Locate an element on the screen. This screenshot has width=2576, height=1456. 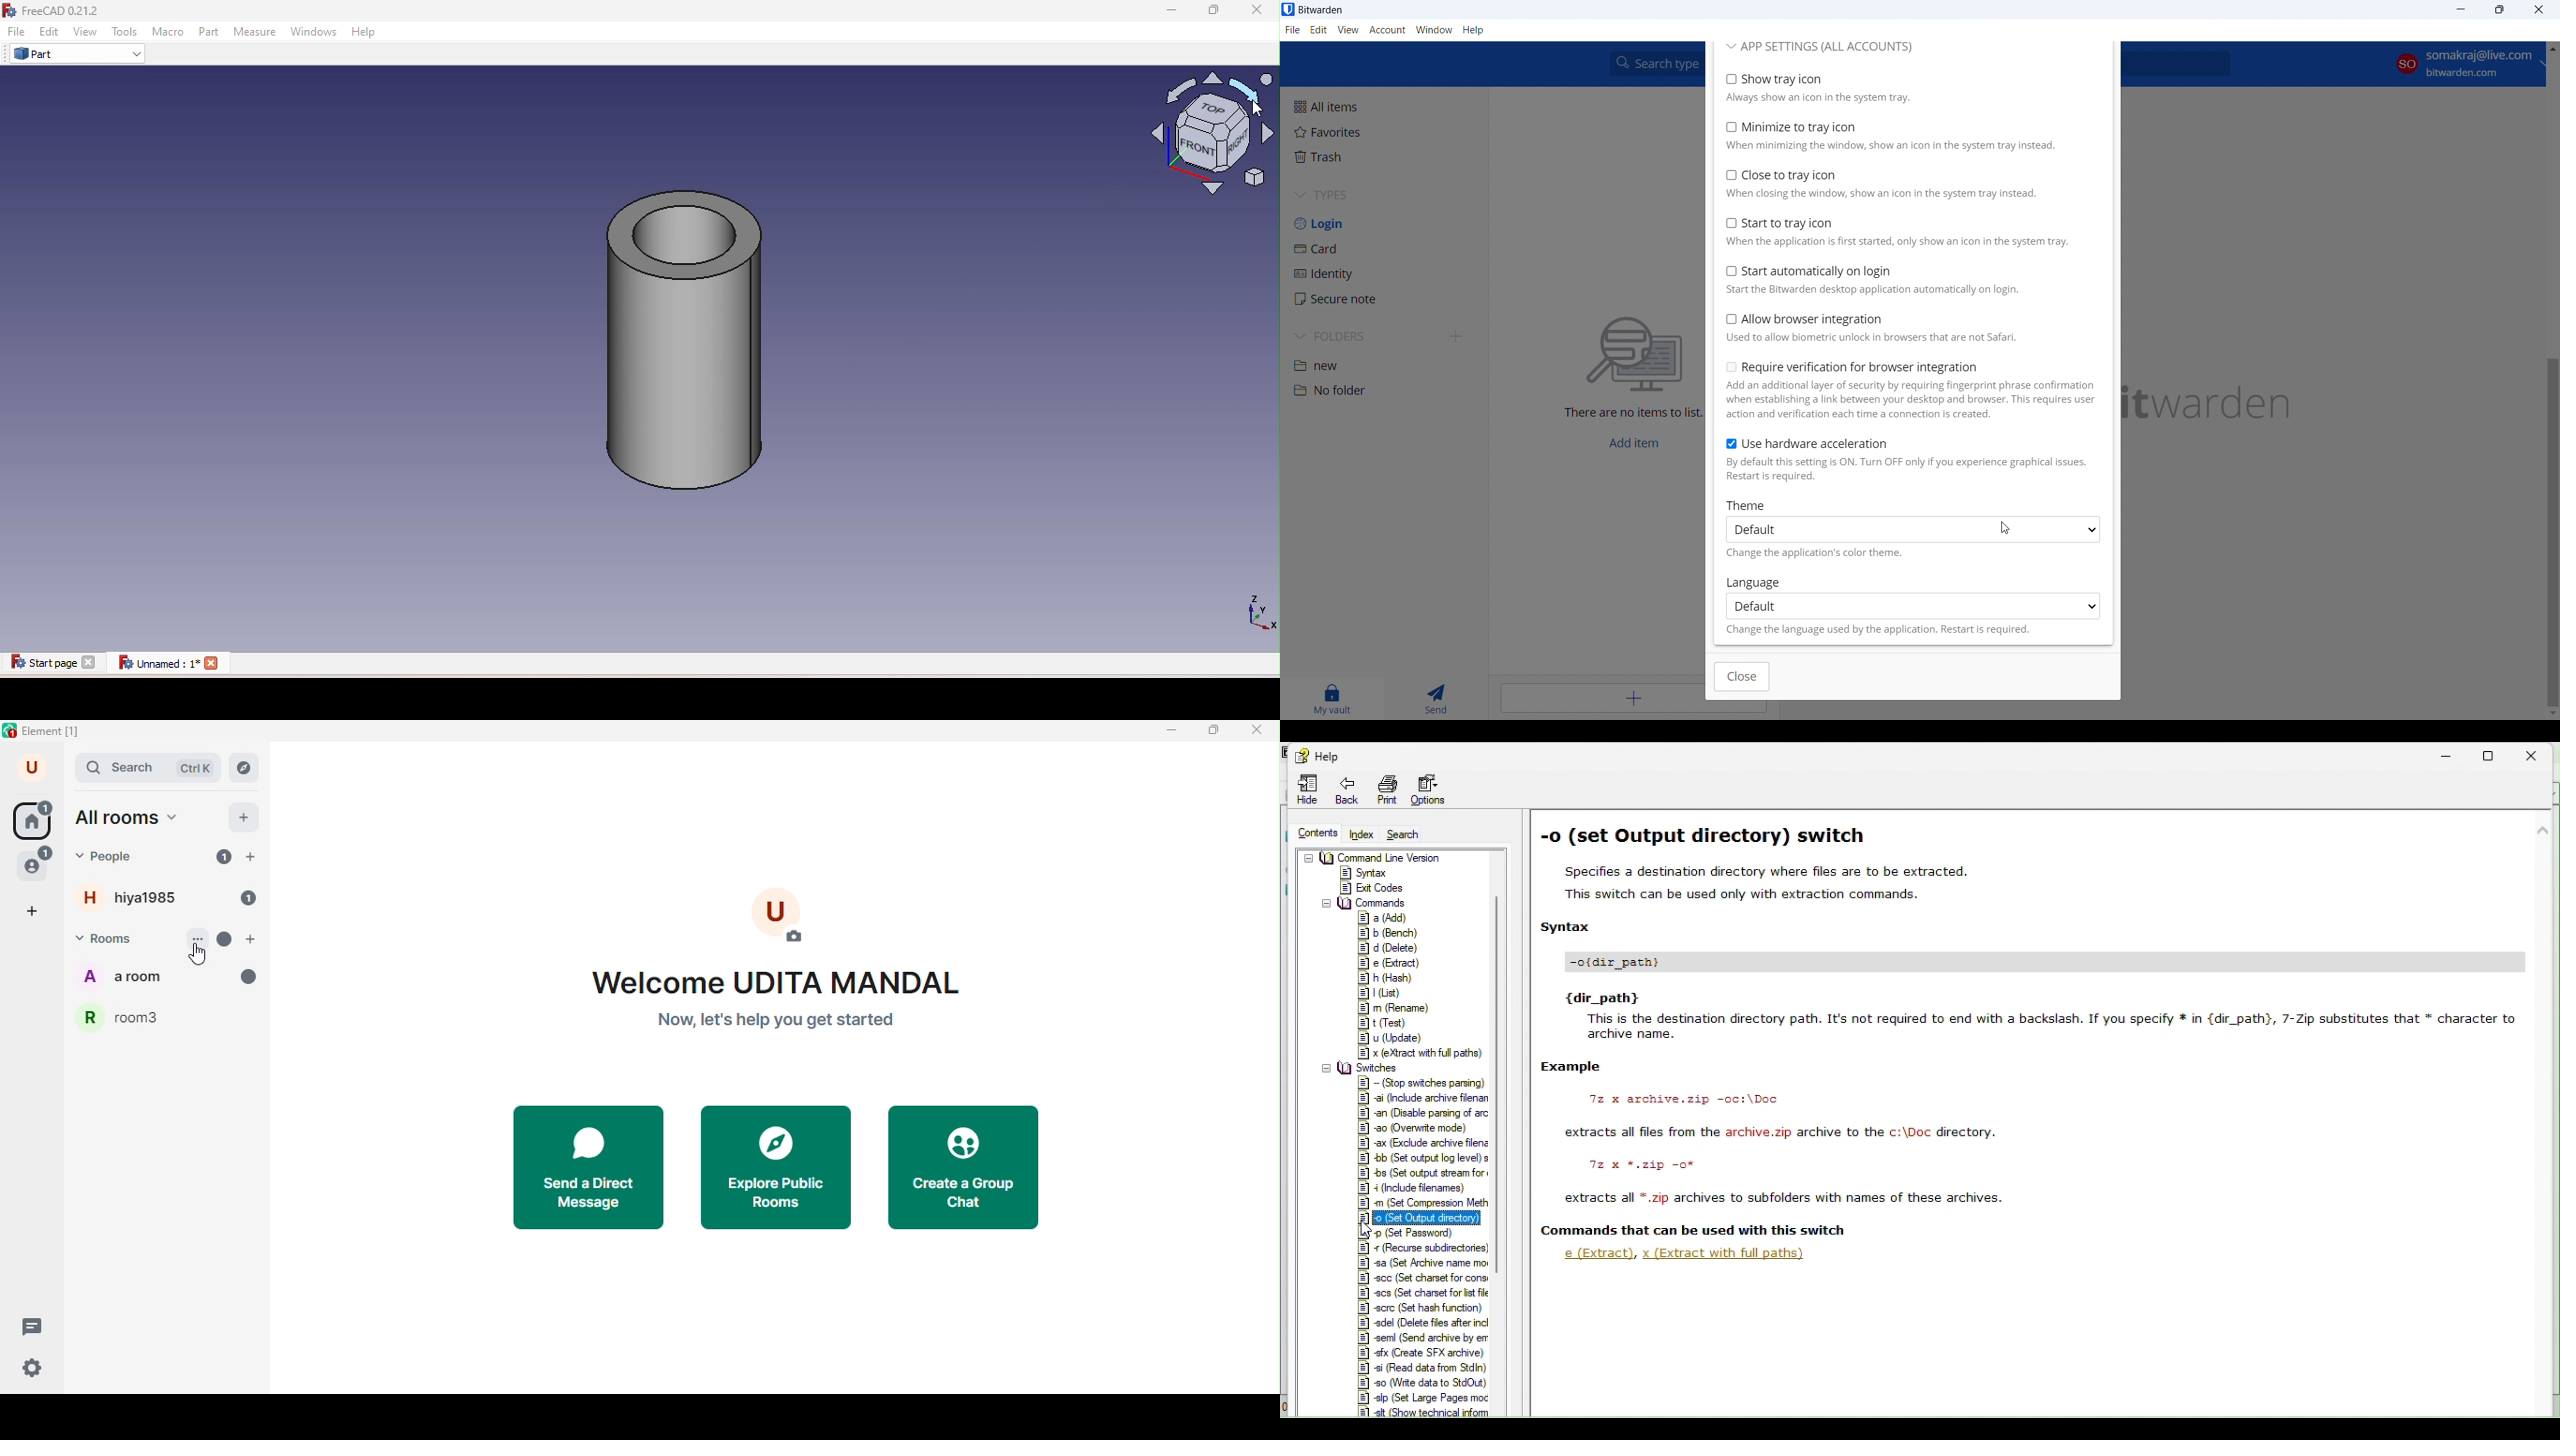
add room is located at coordinates (253, 941).